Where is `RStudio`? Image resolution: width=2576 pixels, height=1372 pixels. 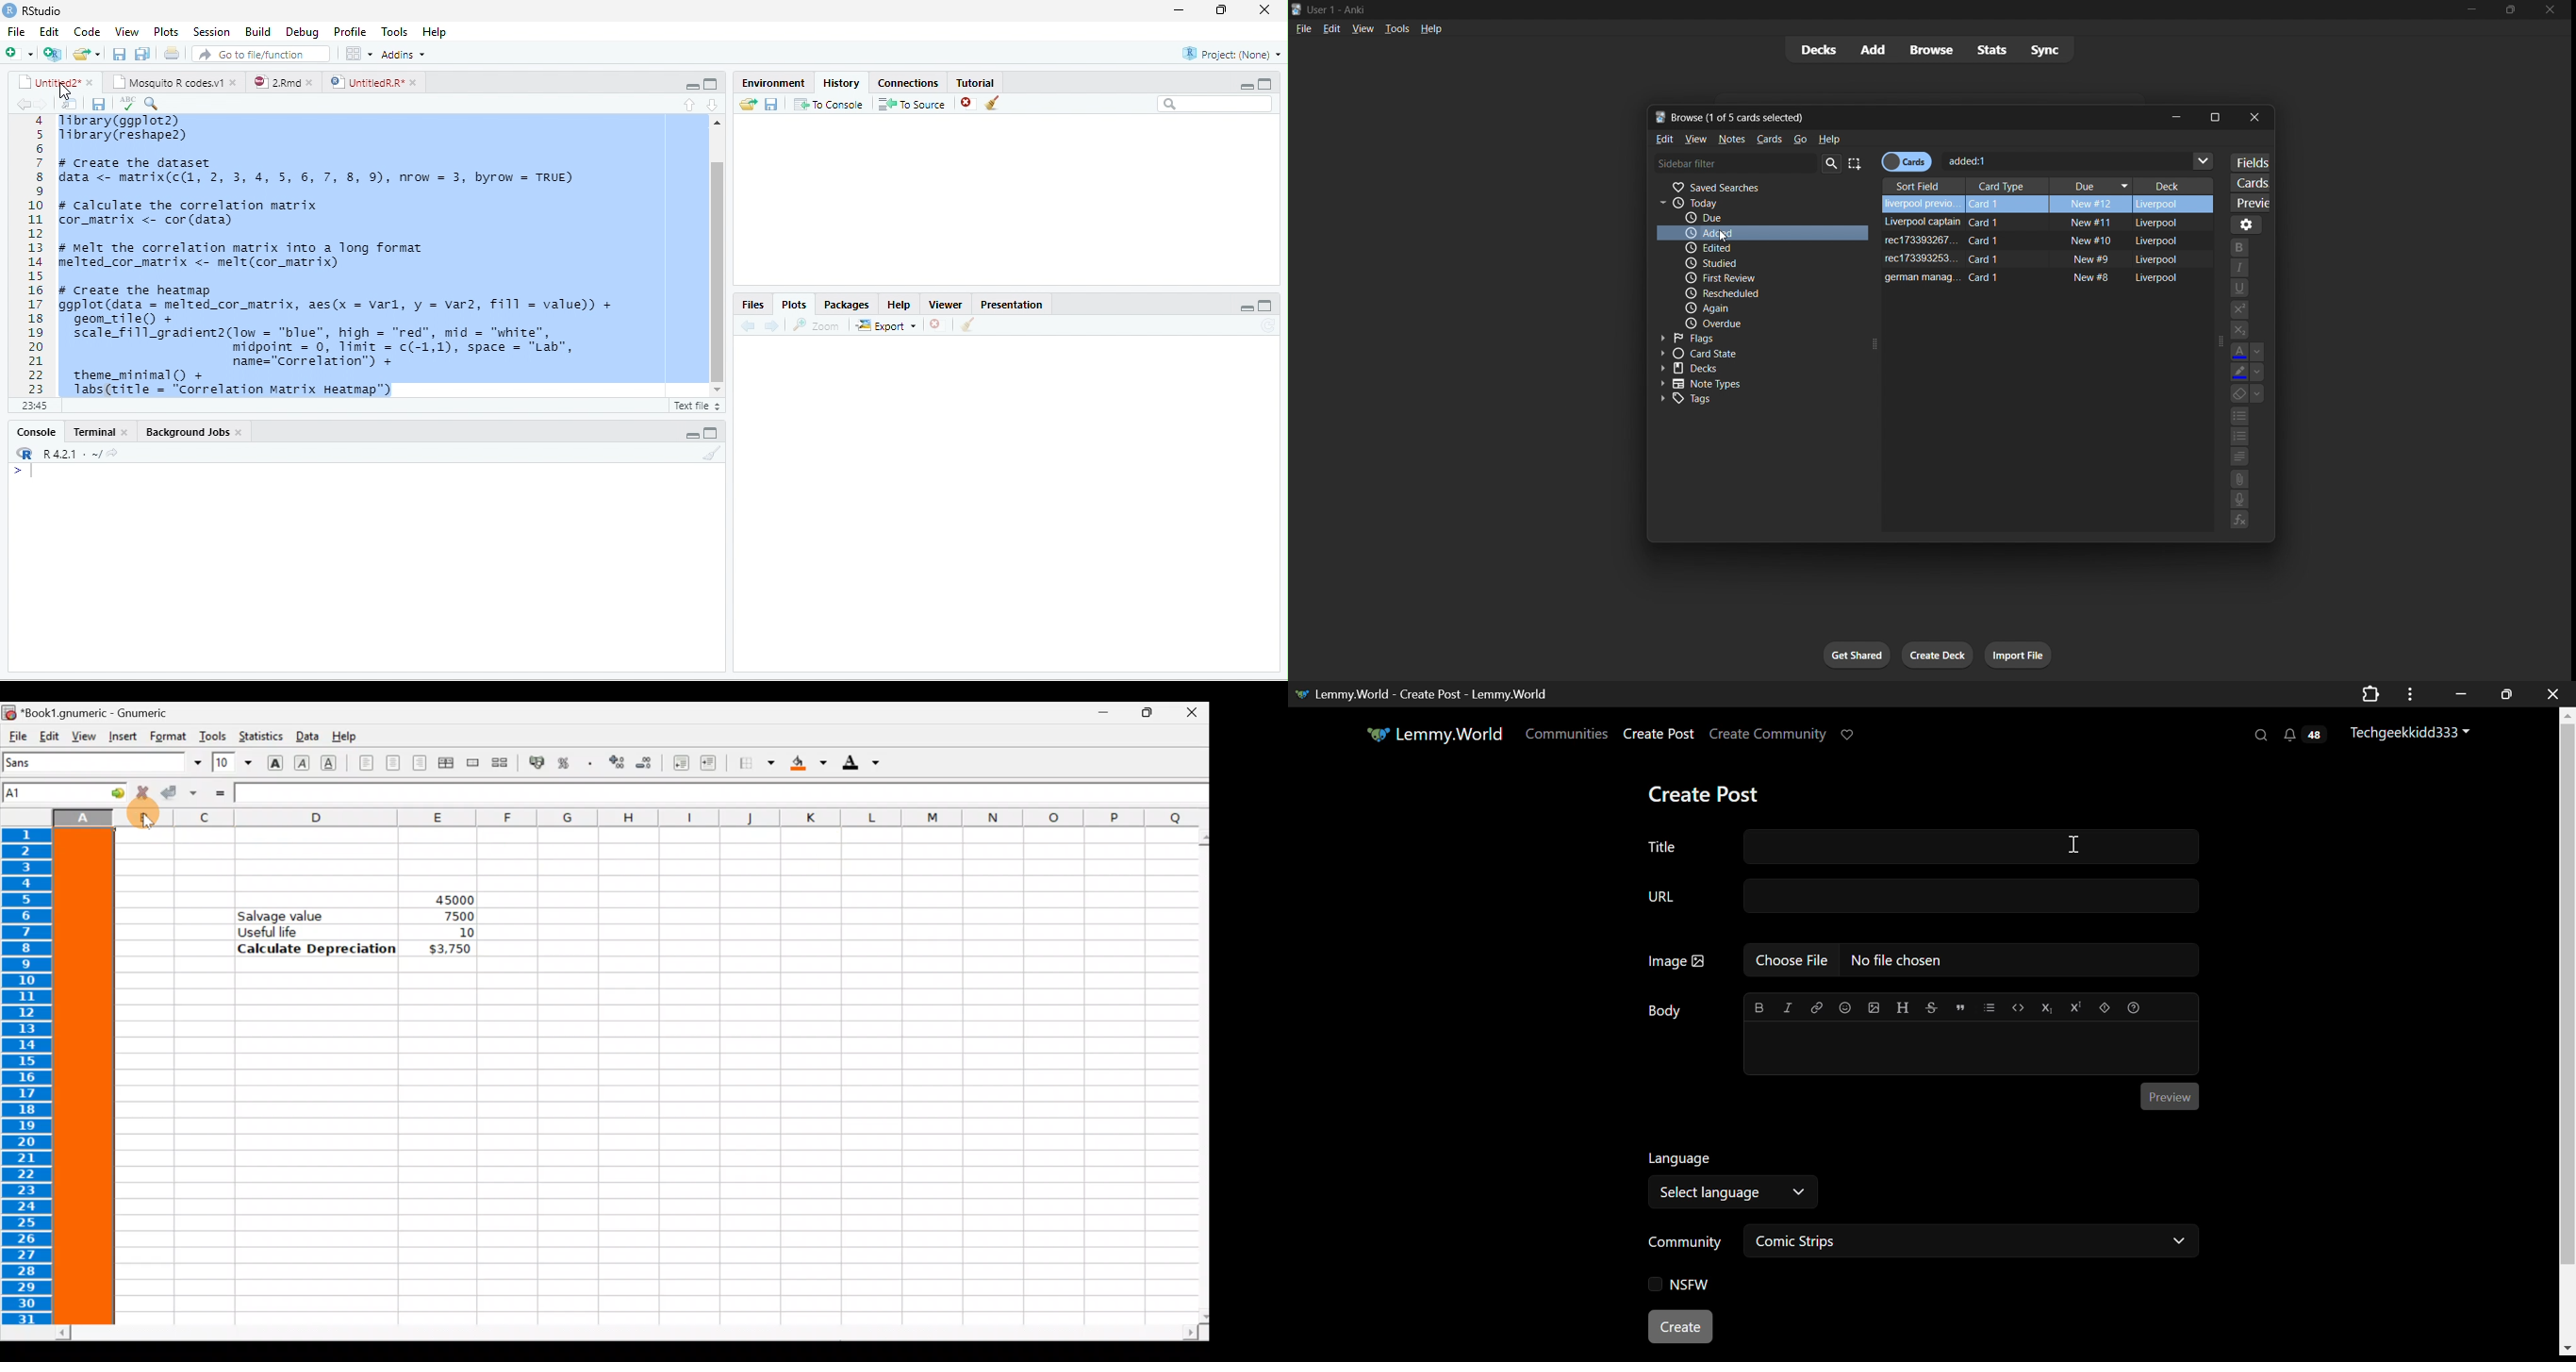
RStudio is located at coordinates (45, 11).